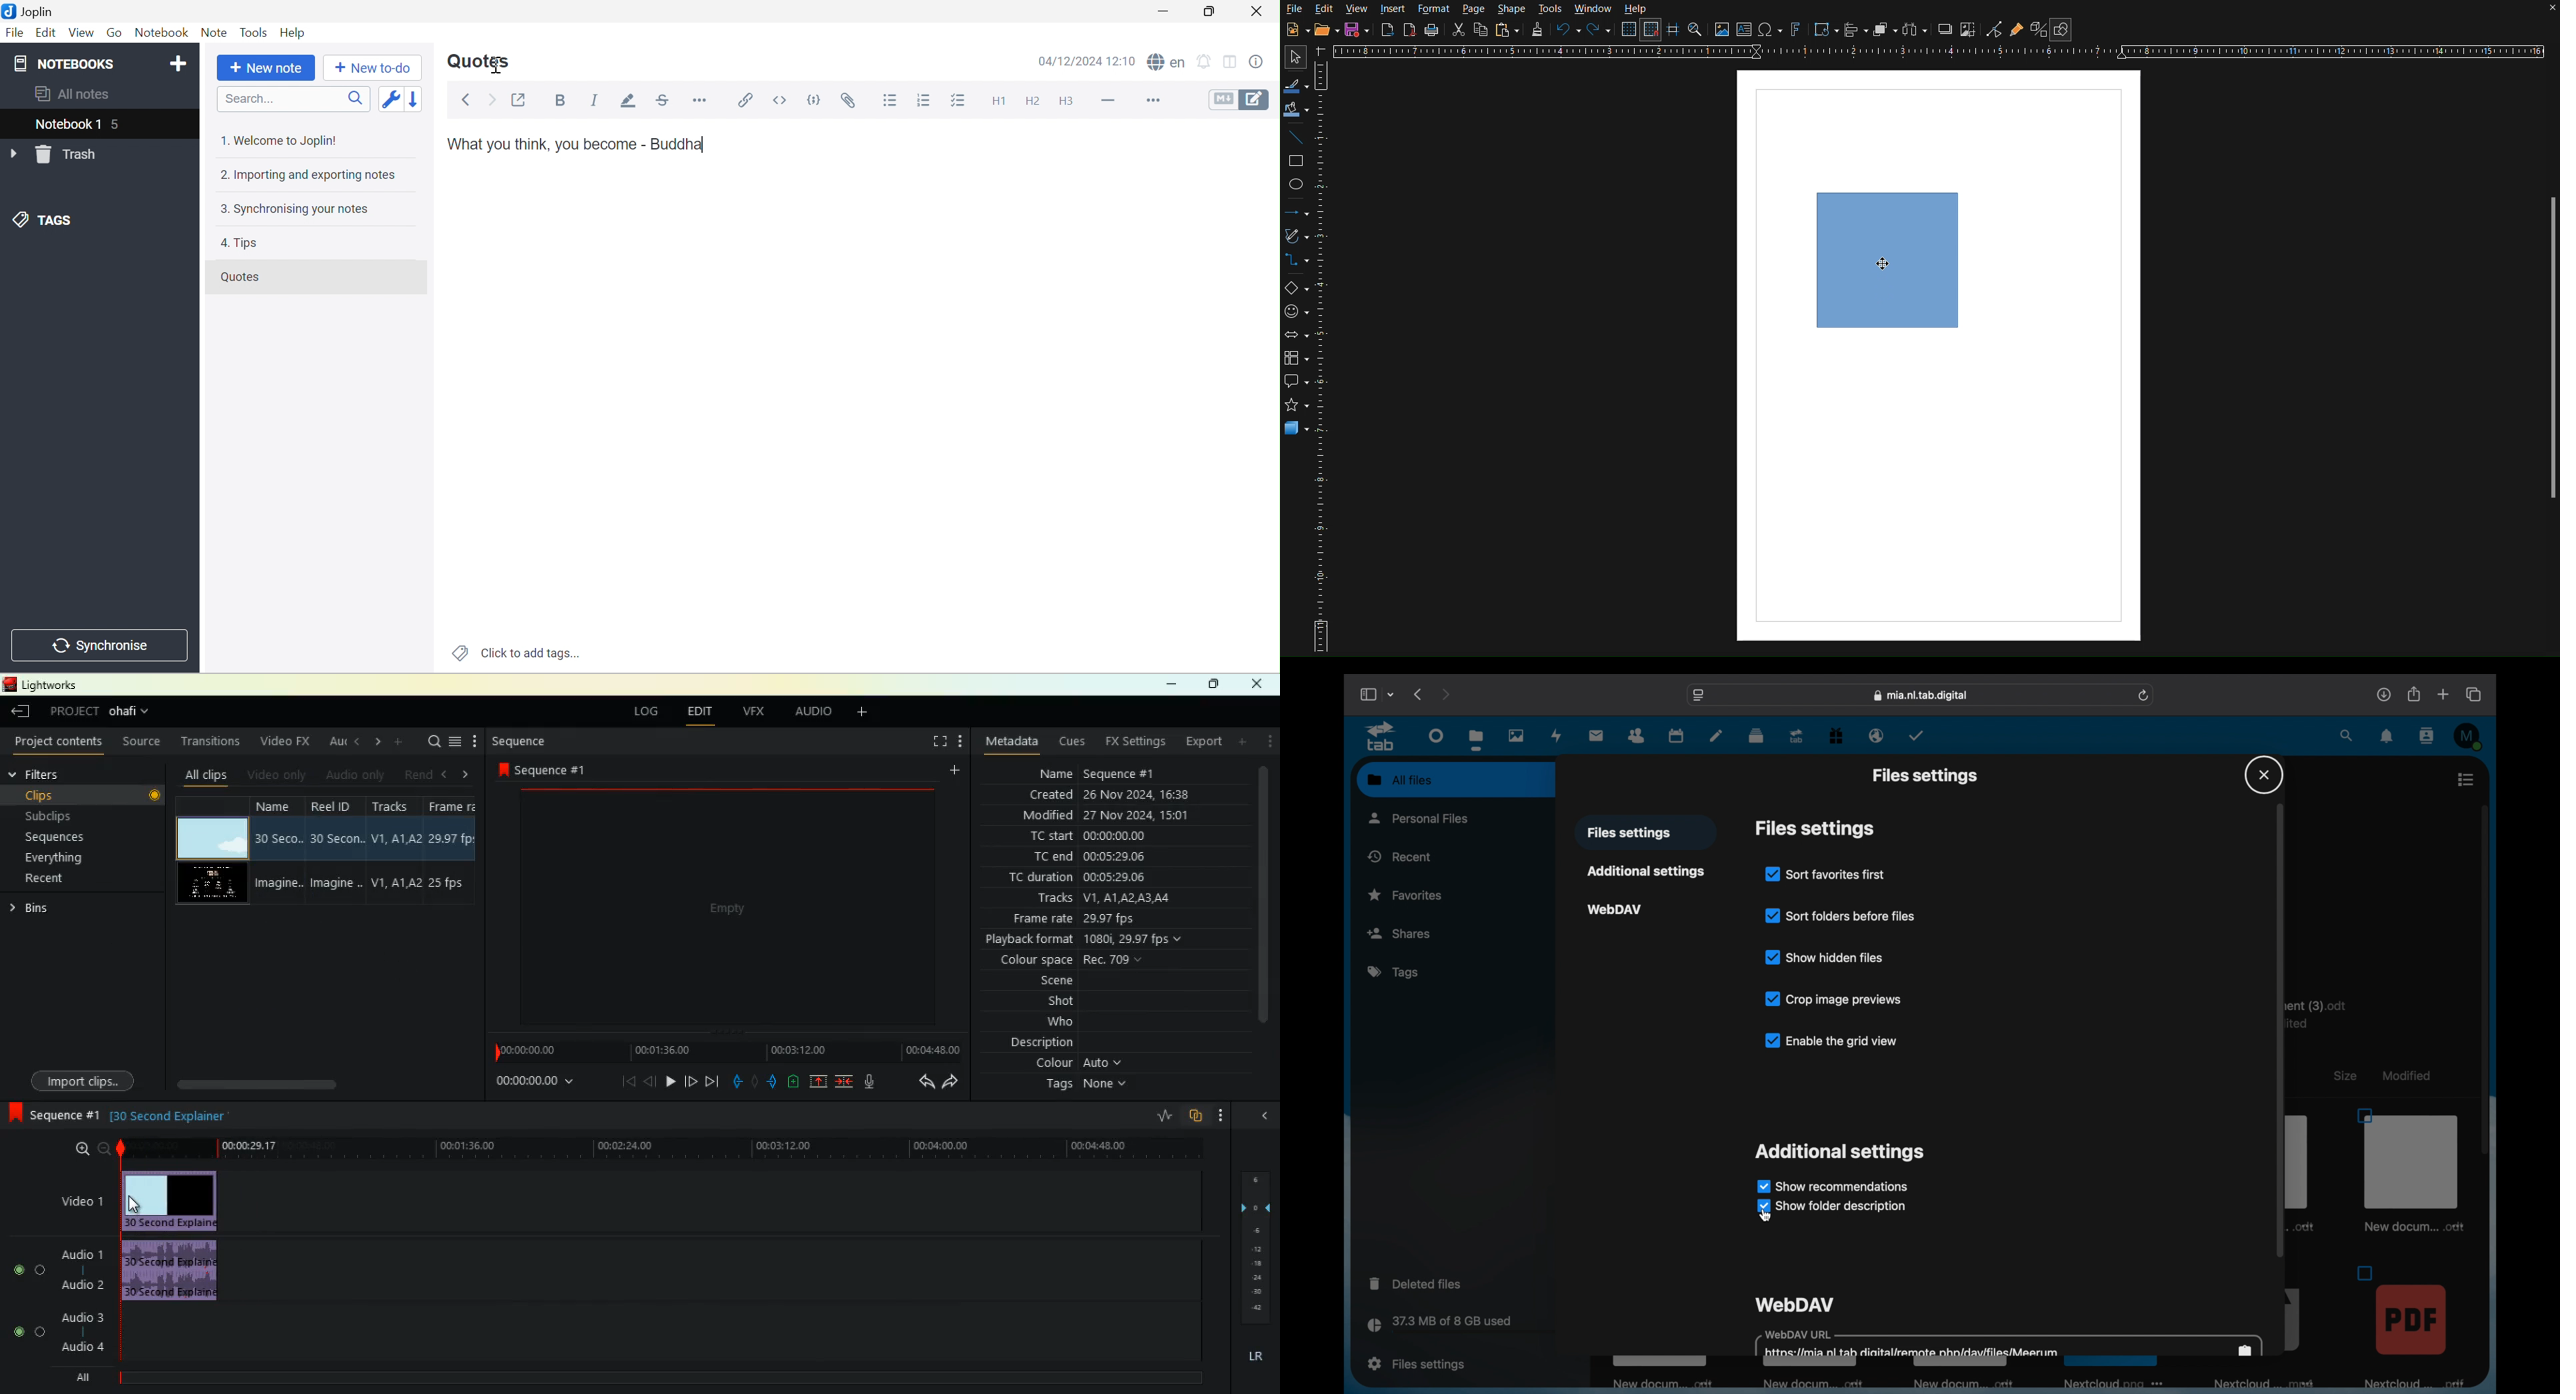  Describe the element at coordinates (1296, 408) in the screenshot. I see `Stars and Banners` at that location.